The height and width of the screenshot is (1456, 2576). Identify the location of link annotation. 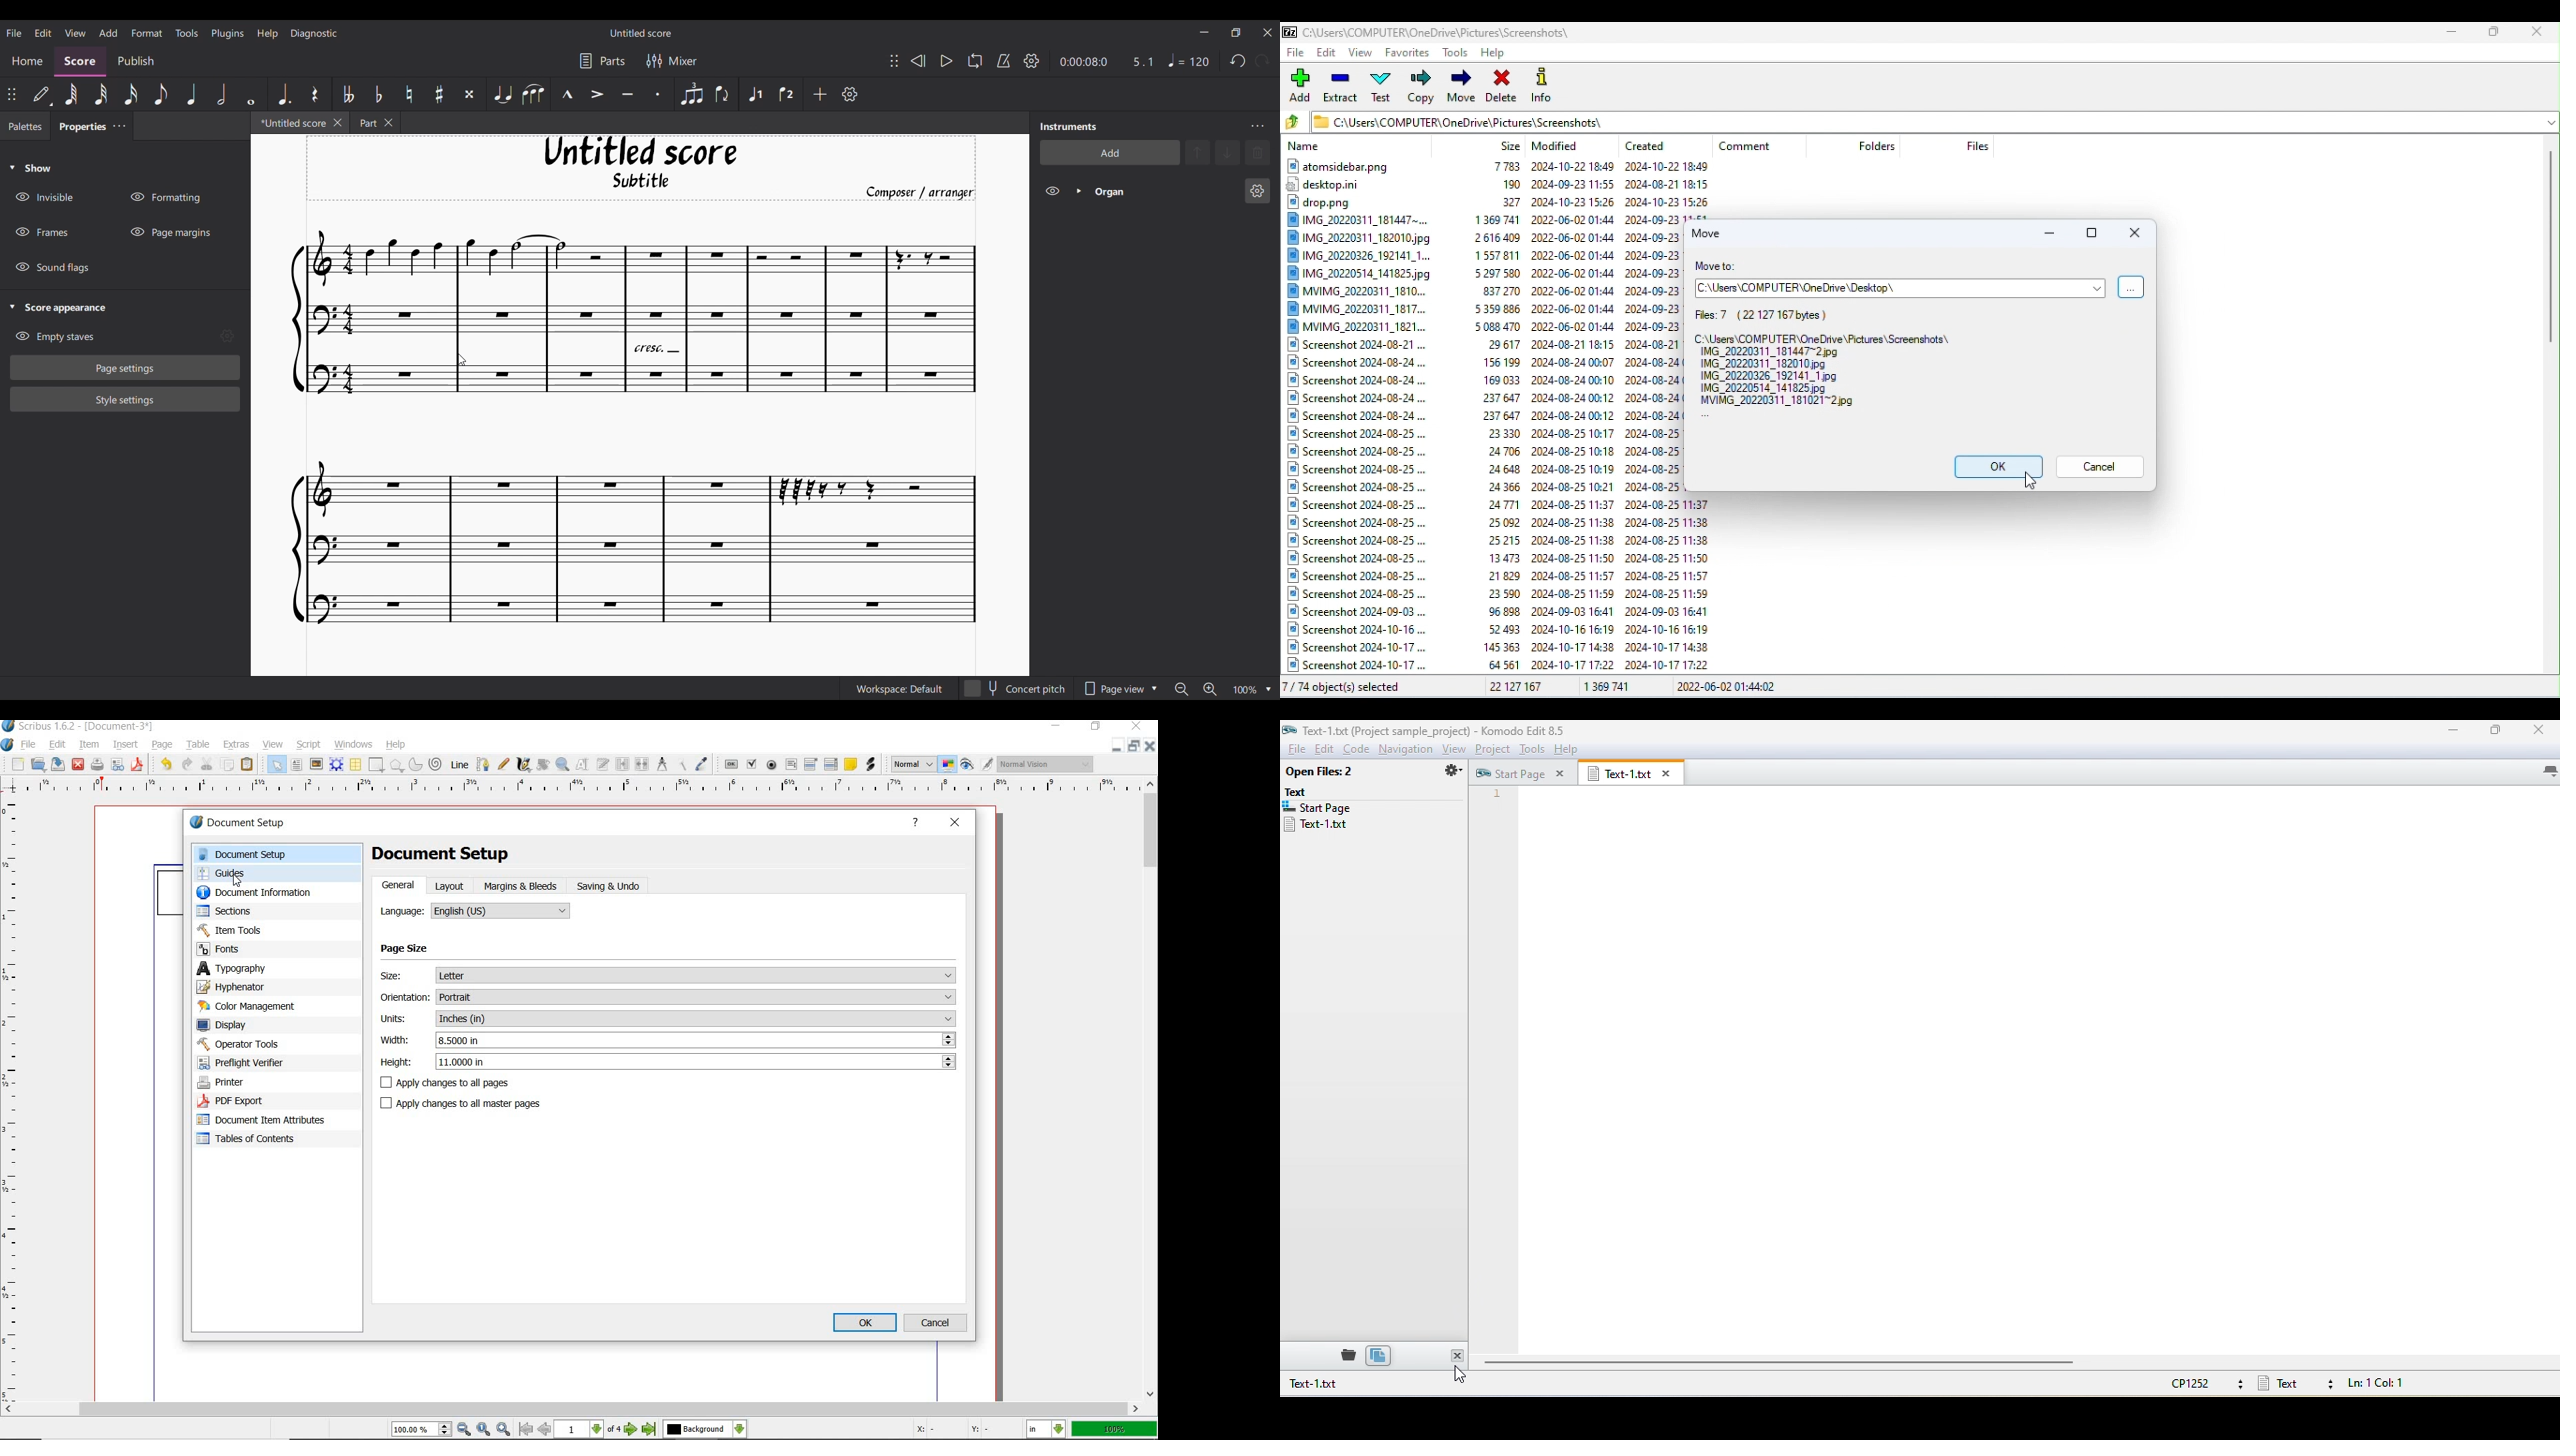
(873, 766).